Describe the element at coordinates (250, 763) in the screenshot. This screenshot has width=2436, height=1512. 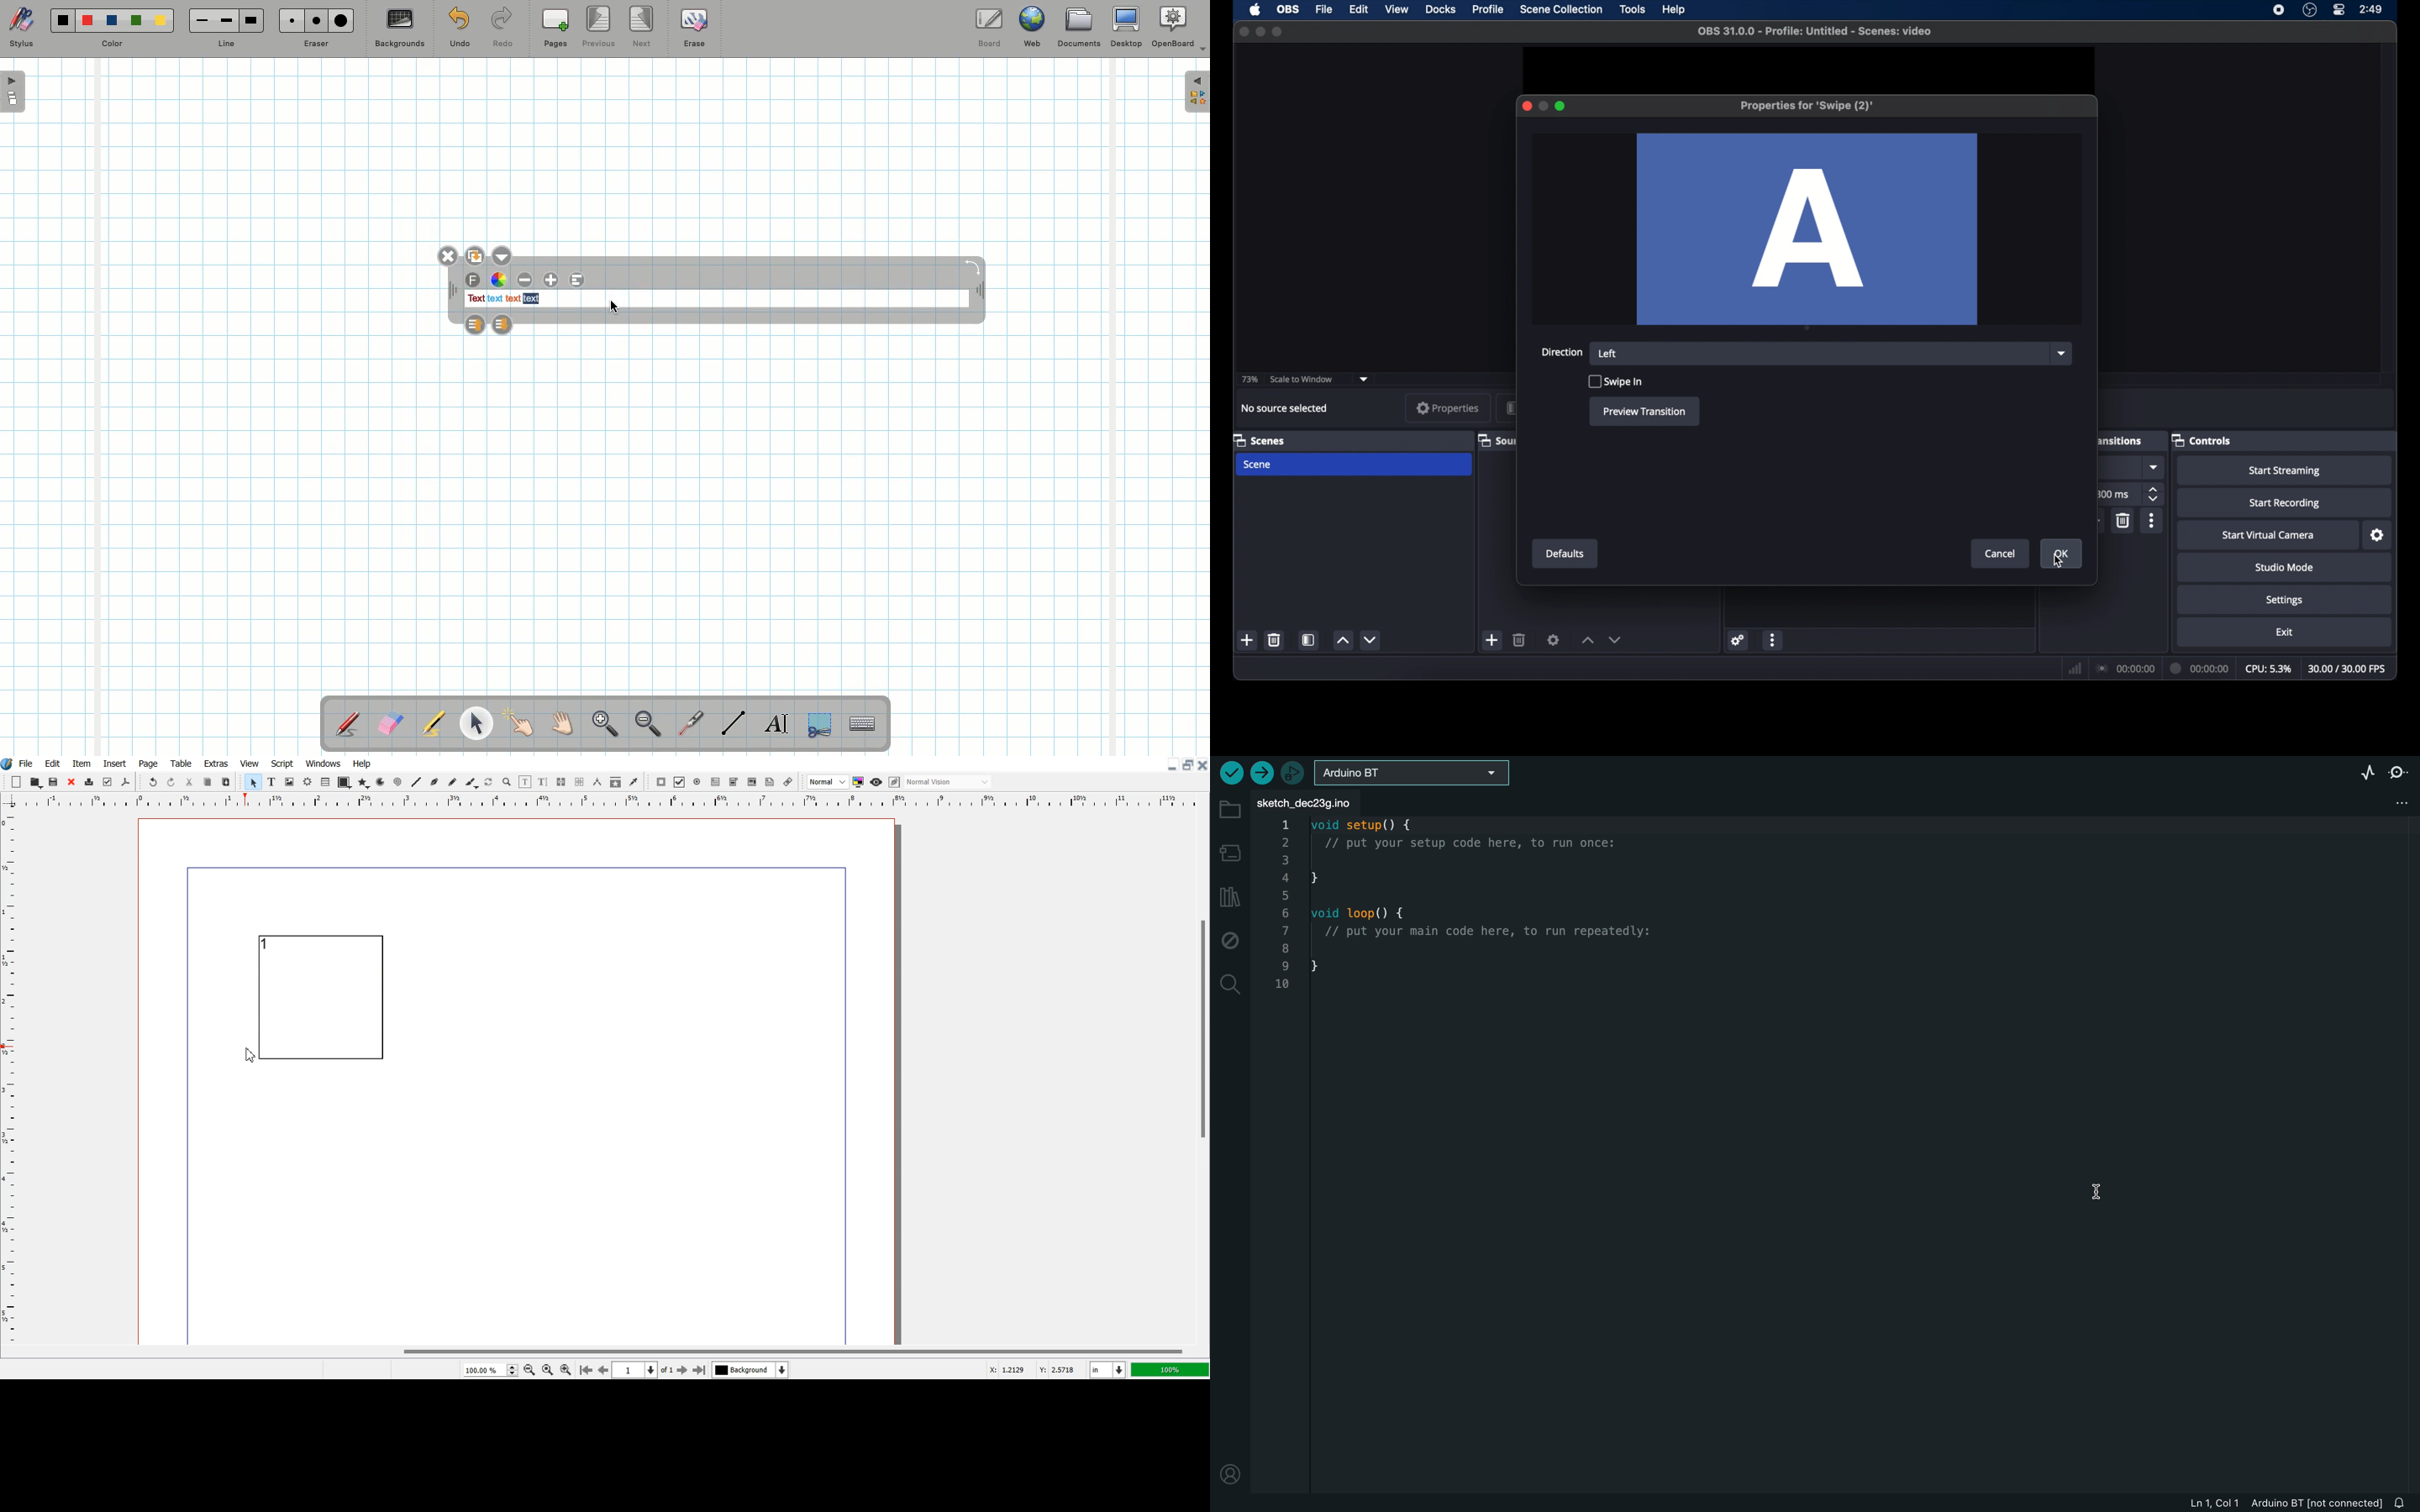
I see `View` at that location.